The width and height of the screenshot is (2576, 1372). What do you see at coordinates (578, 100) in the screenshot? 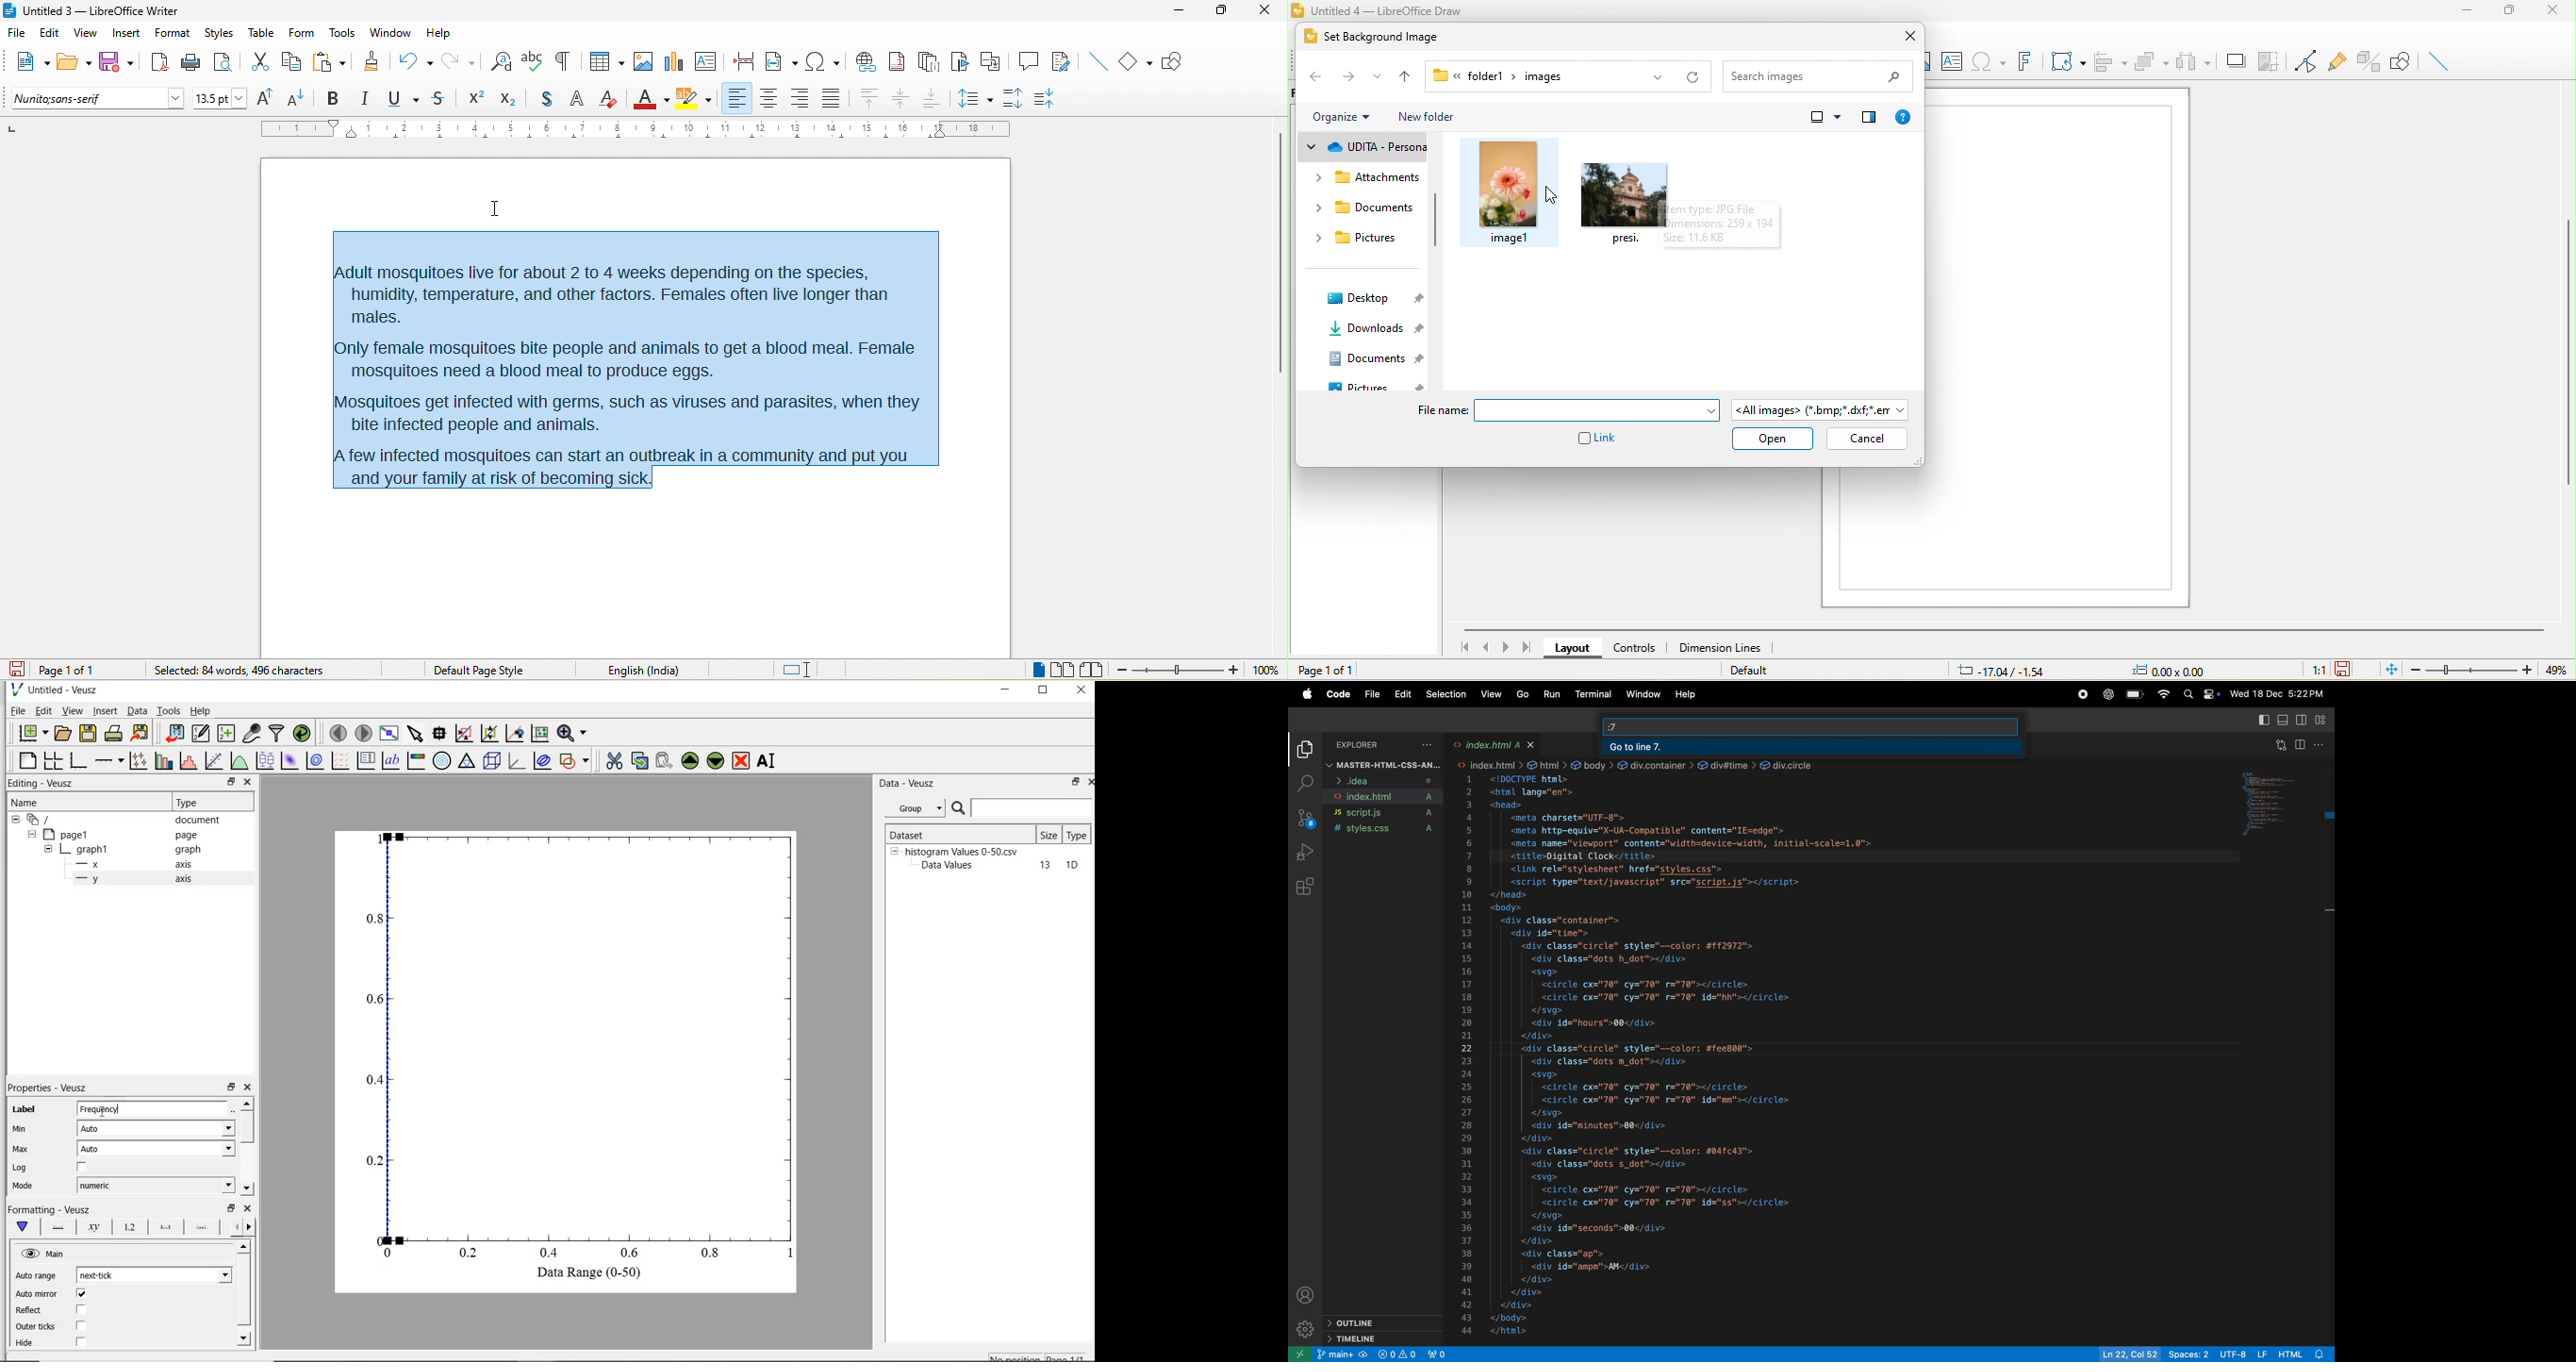
I see `outline font effect` at bounding box center [578, 100].